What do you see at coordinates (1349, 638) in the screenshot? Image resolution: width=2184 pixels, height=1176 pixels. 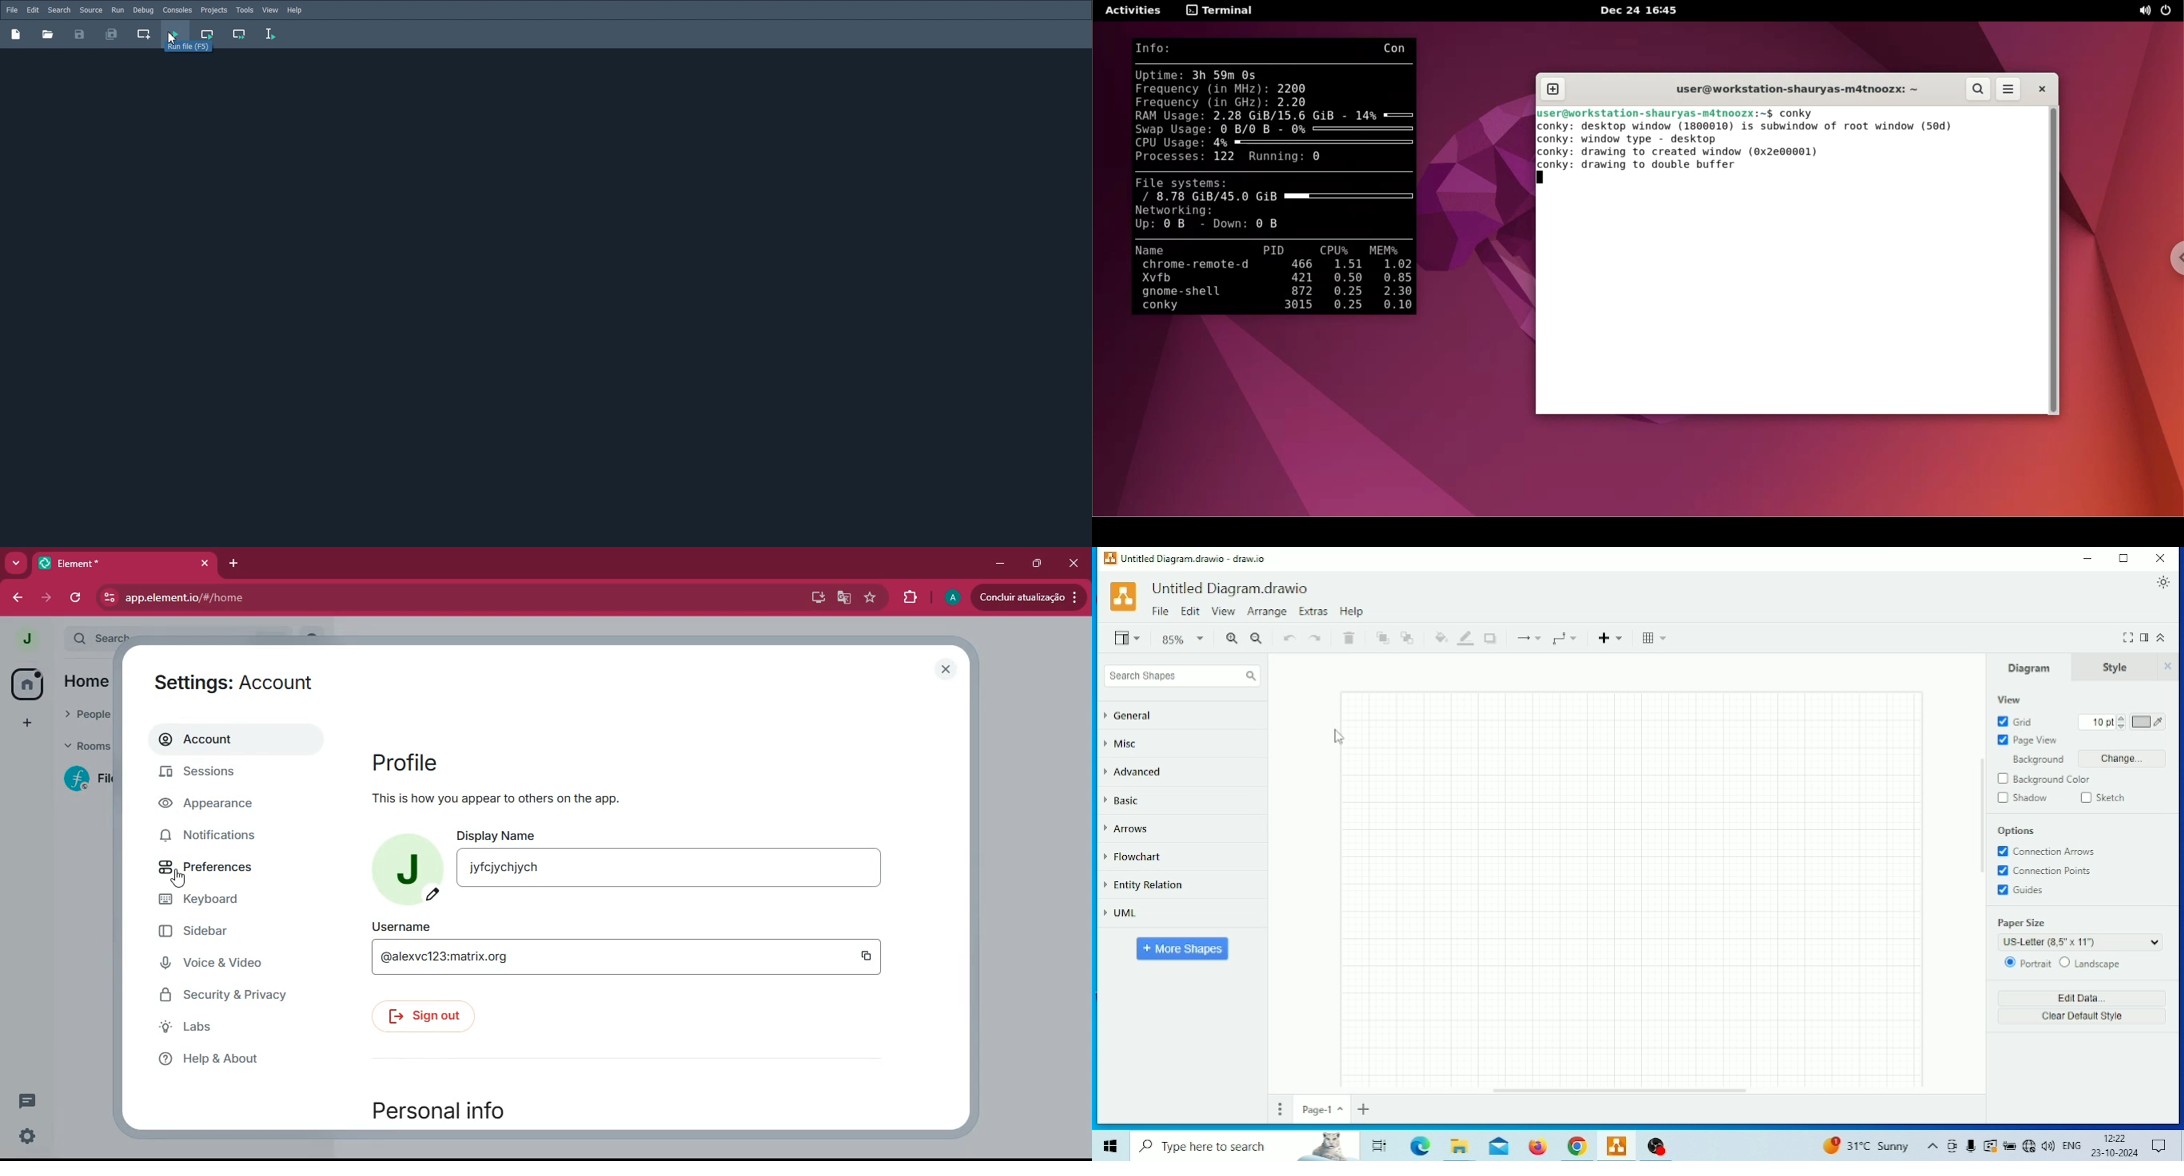 I see `Delete` at bounding box center [1349, 638].